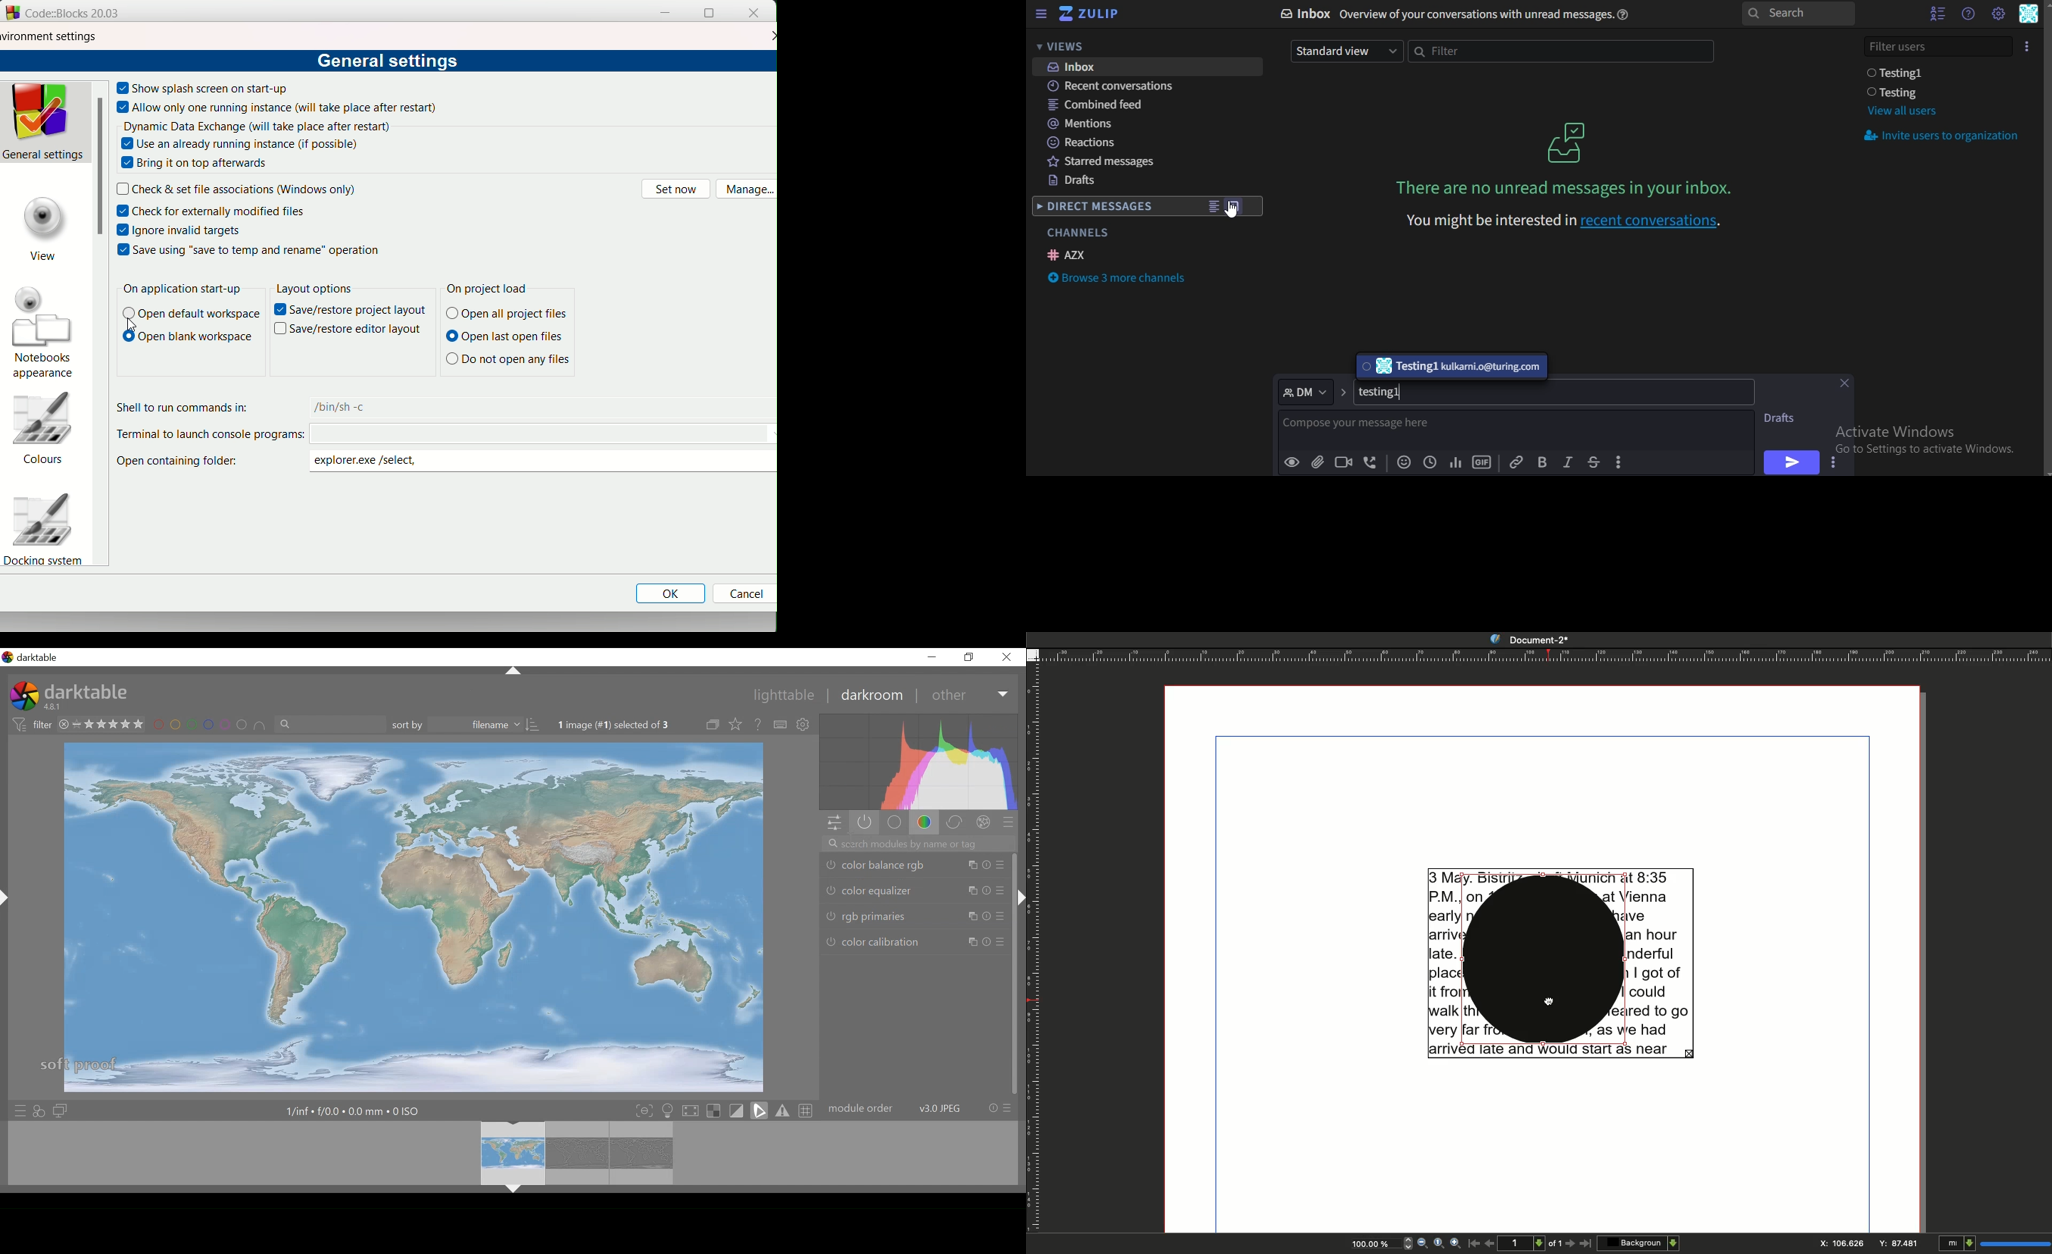 The width and height of the screenshot is (2072, 1260). Describe the element at coordinates (1461, 14) in the screenshot. I see `inbox` at that location.